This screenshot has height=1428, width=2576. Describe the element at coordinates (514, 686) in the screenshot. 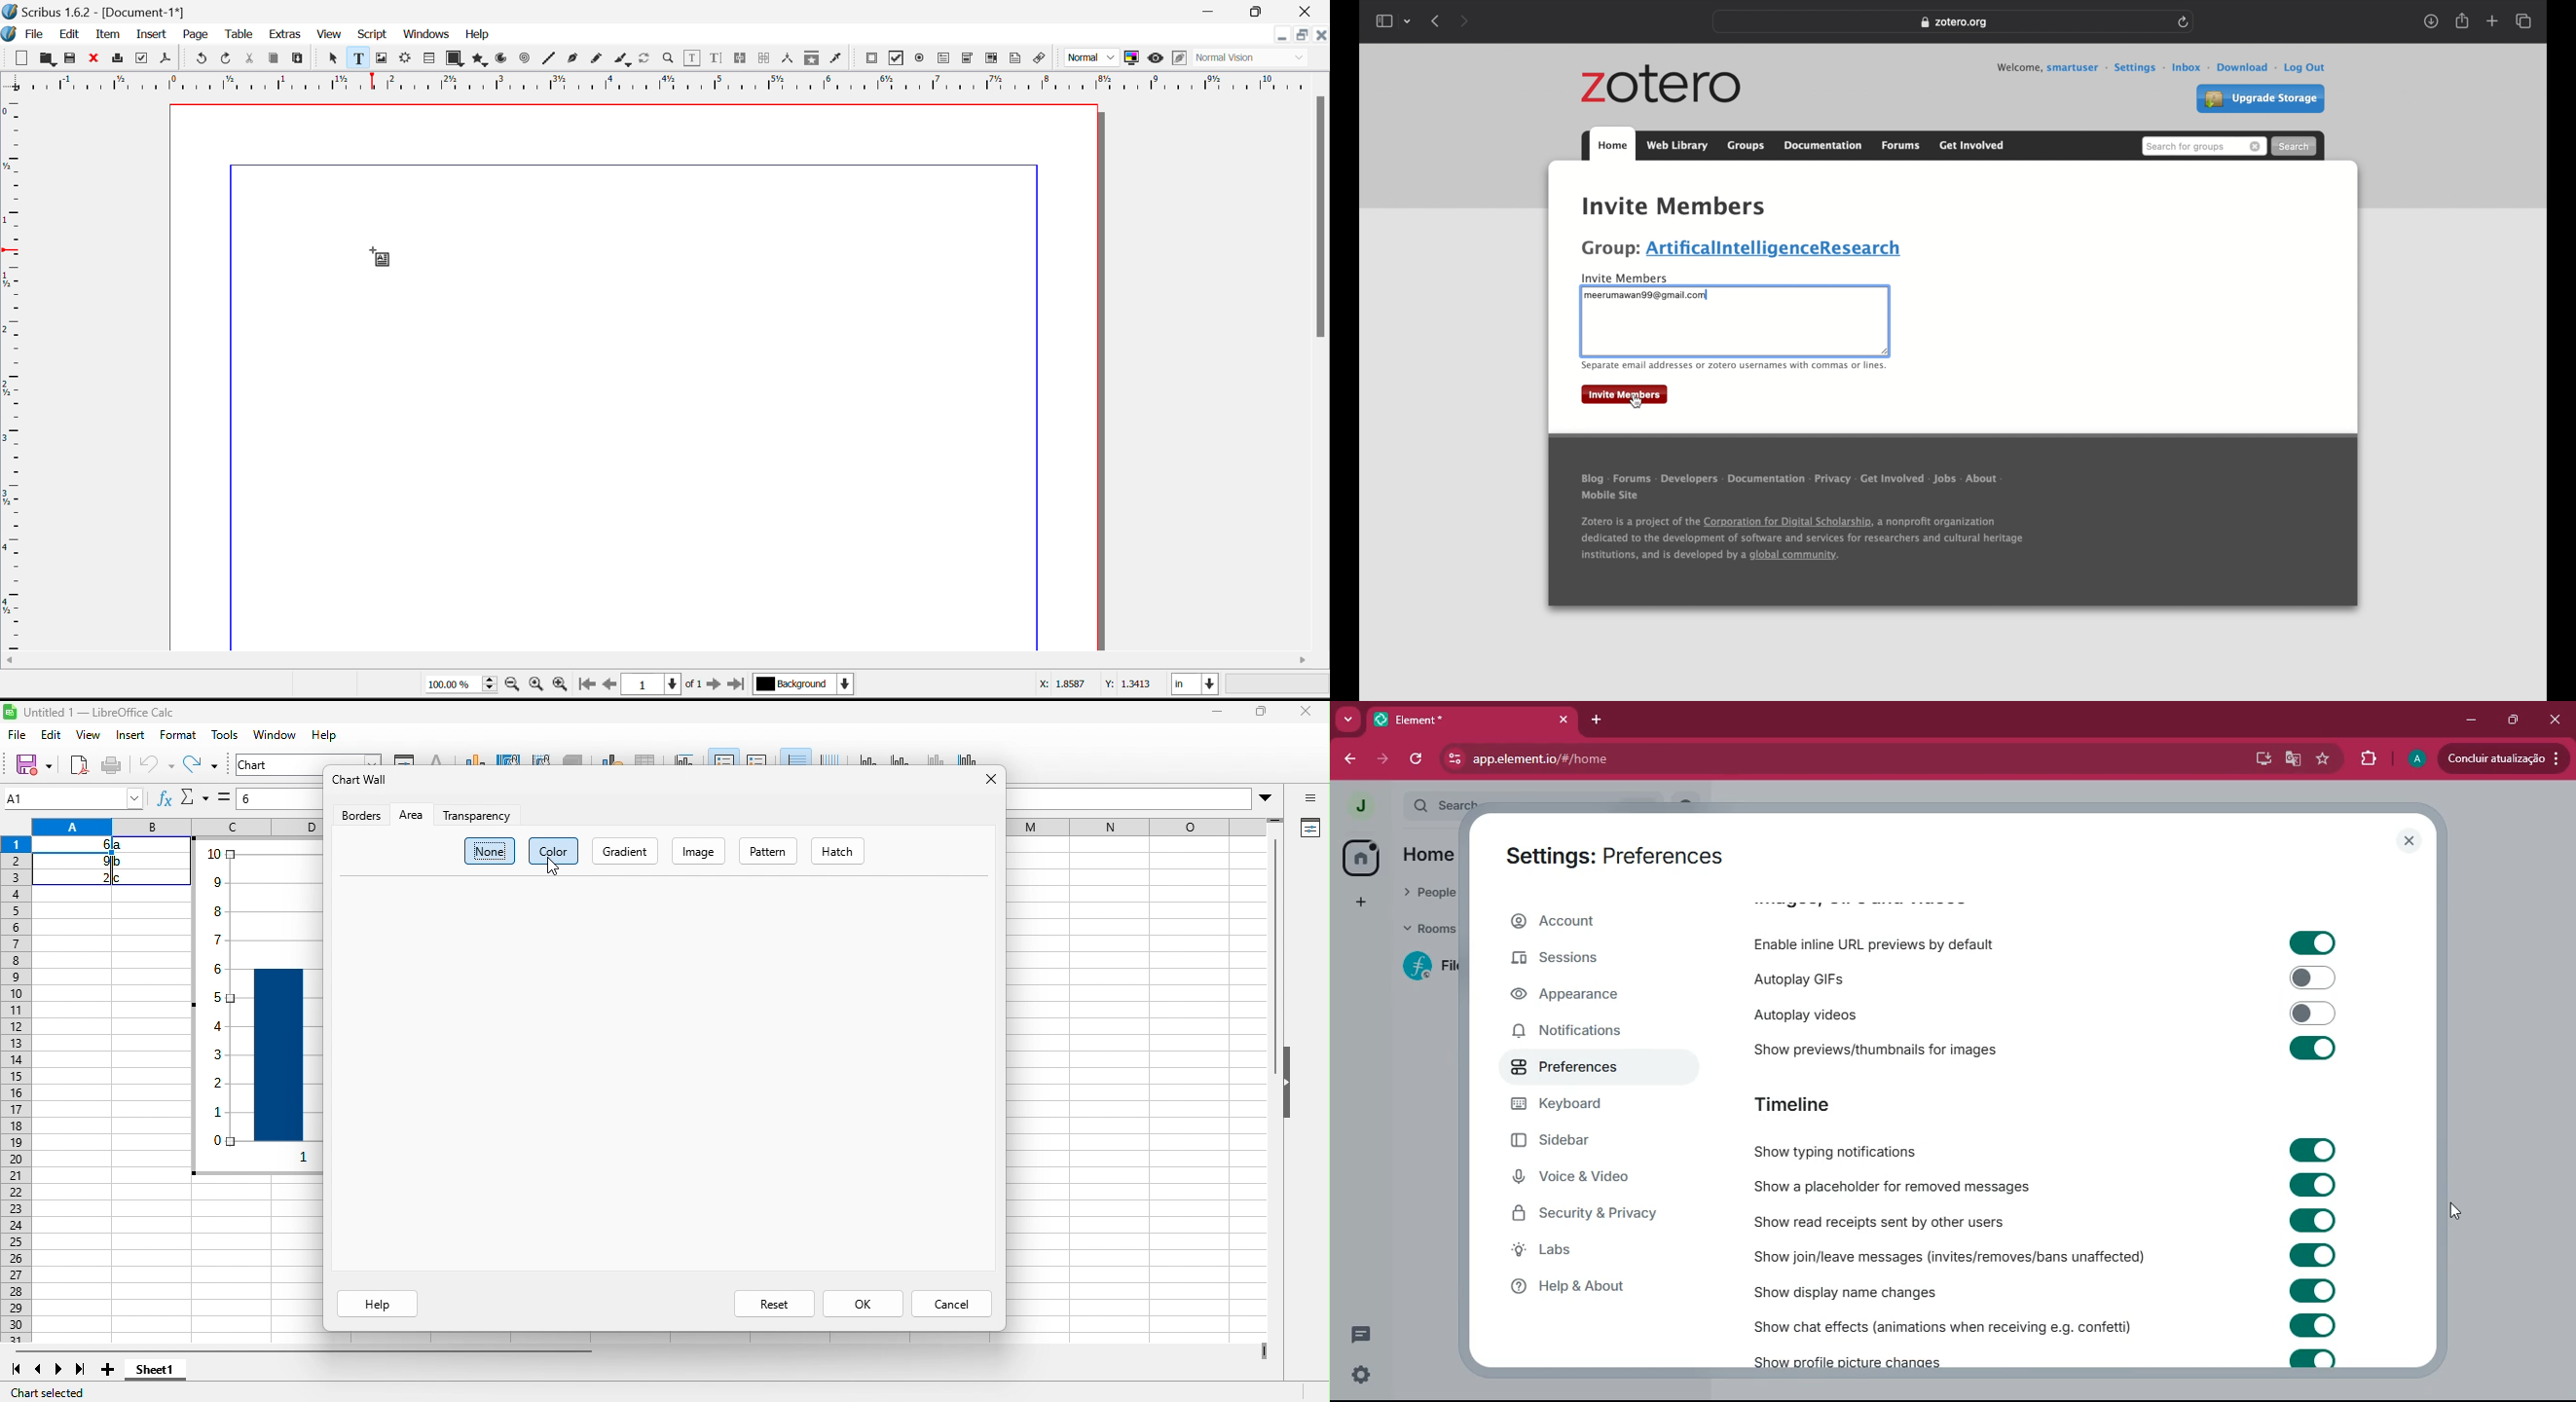

I see `Zoom Out` at that location.